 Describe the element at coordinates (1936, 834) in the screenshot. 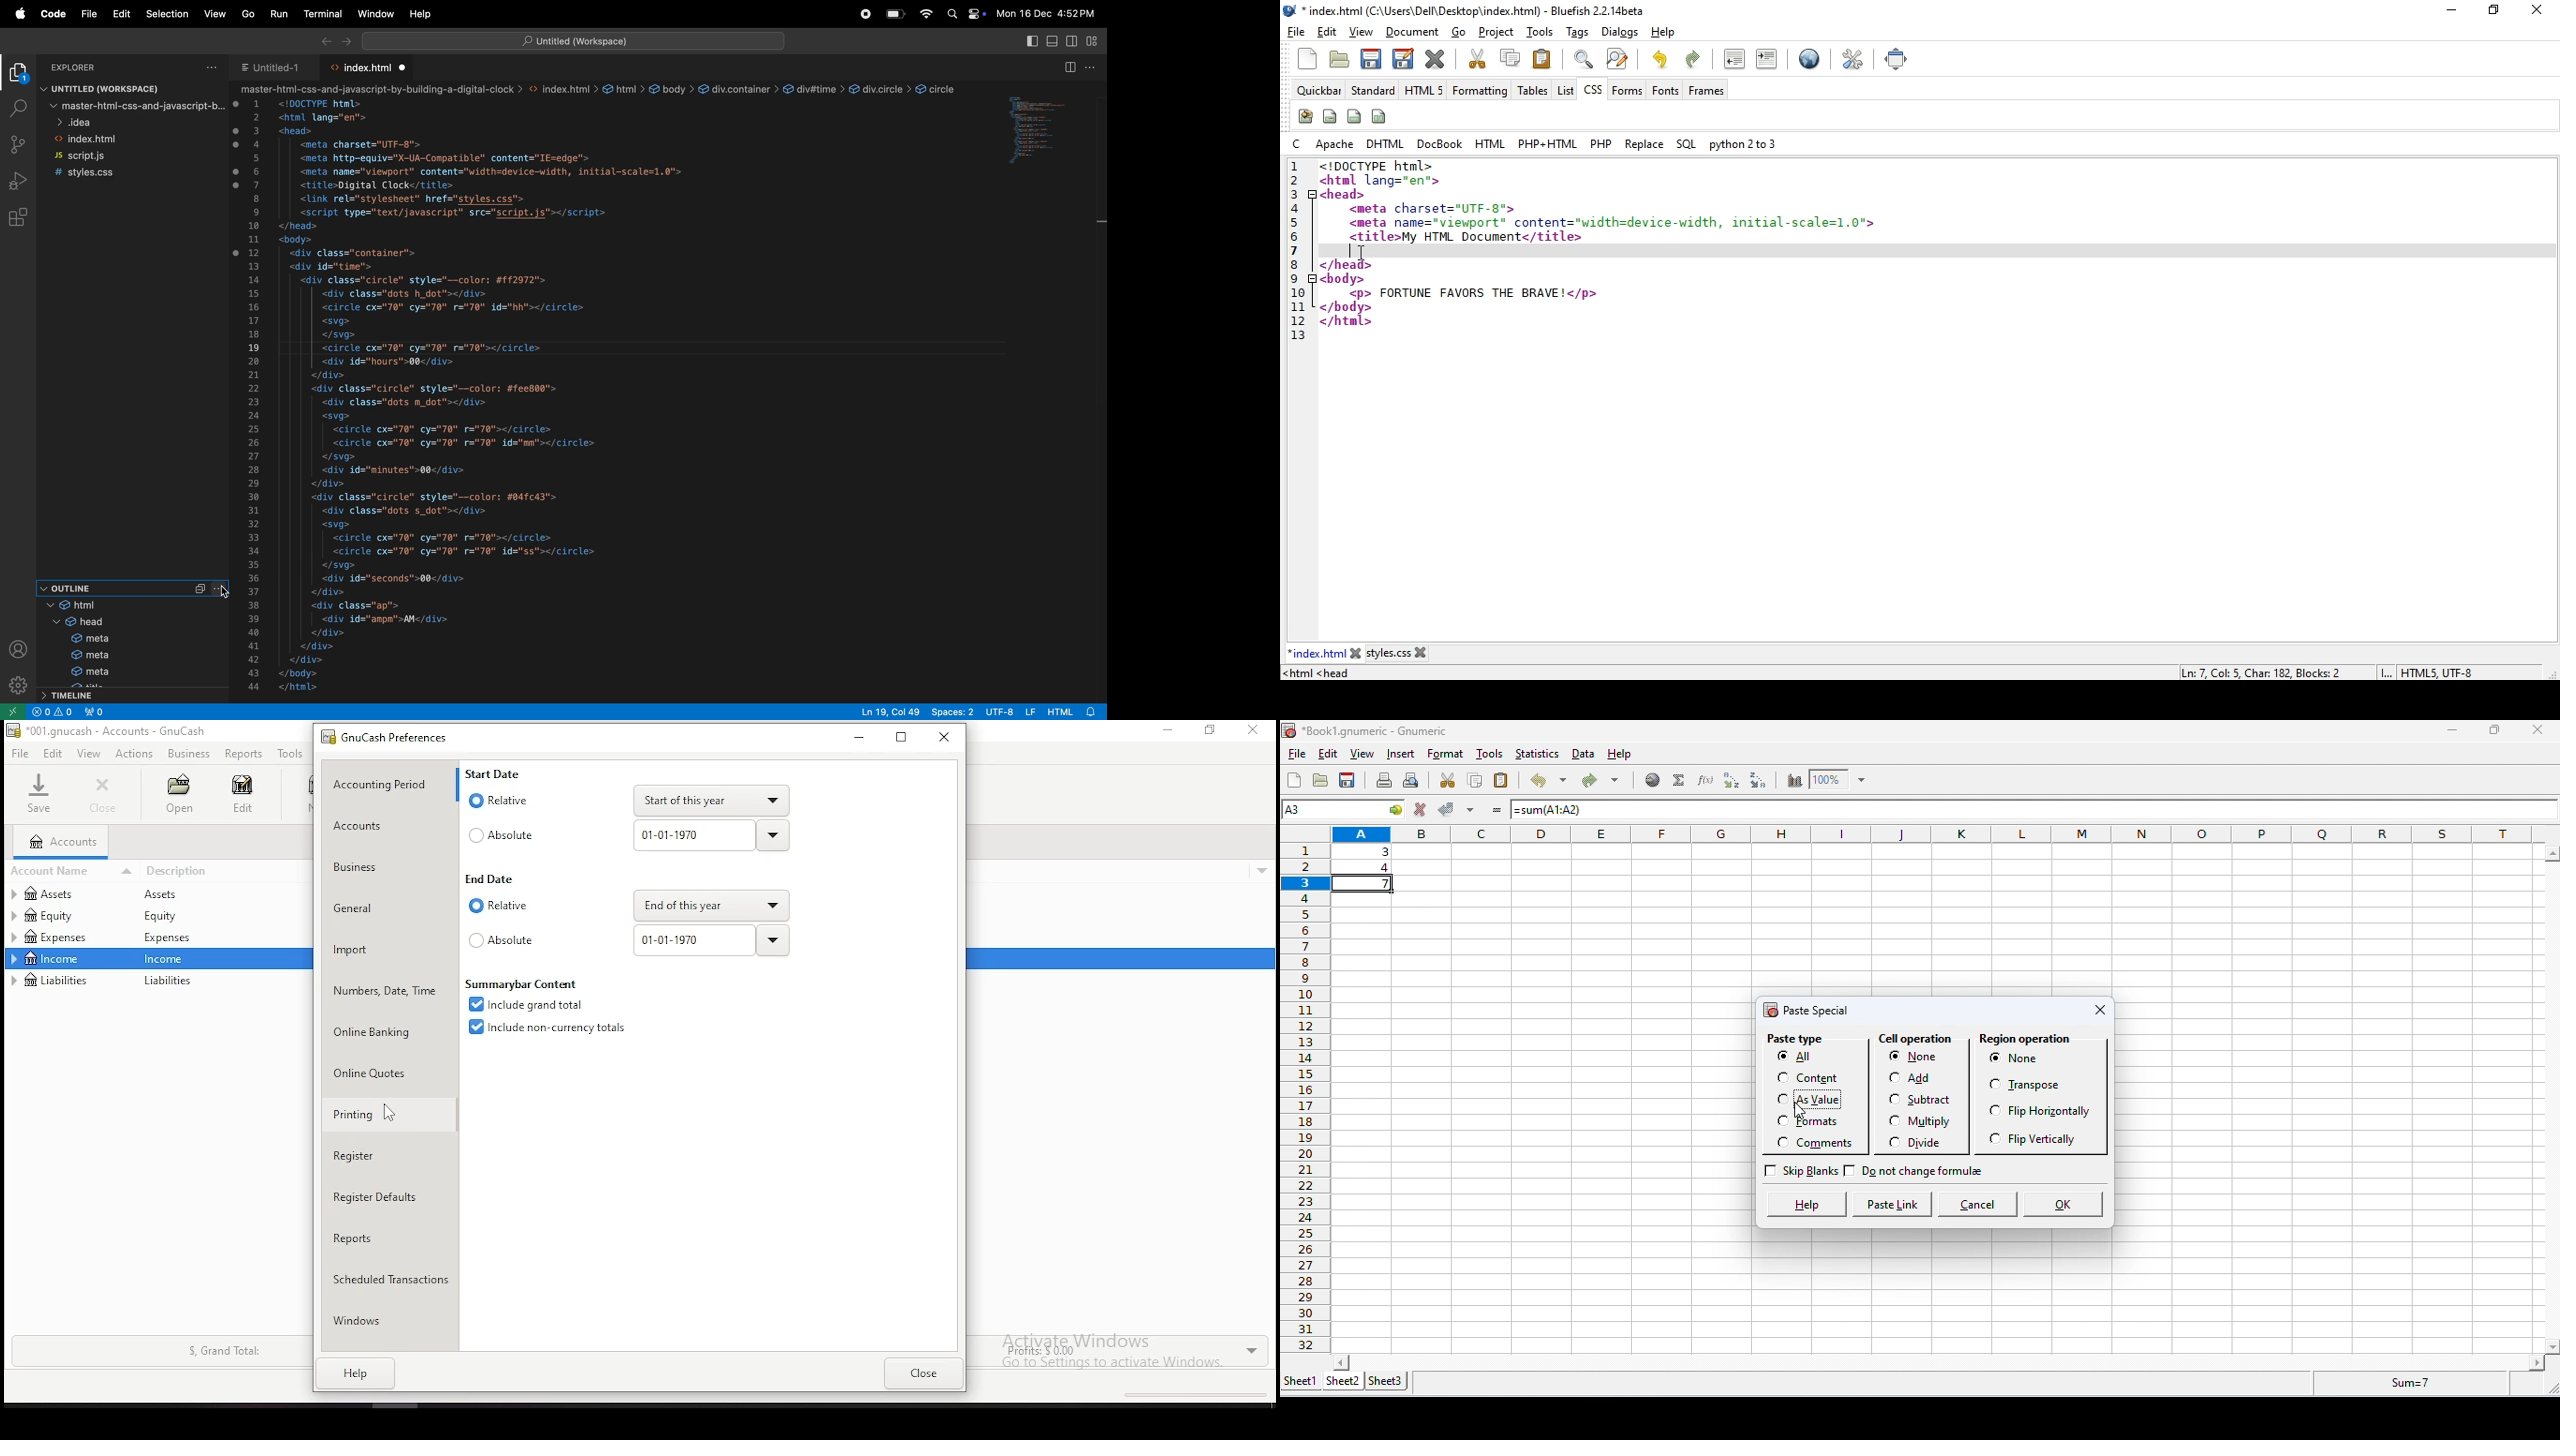

I see `column headings` at that location.